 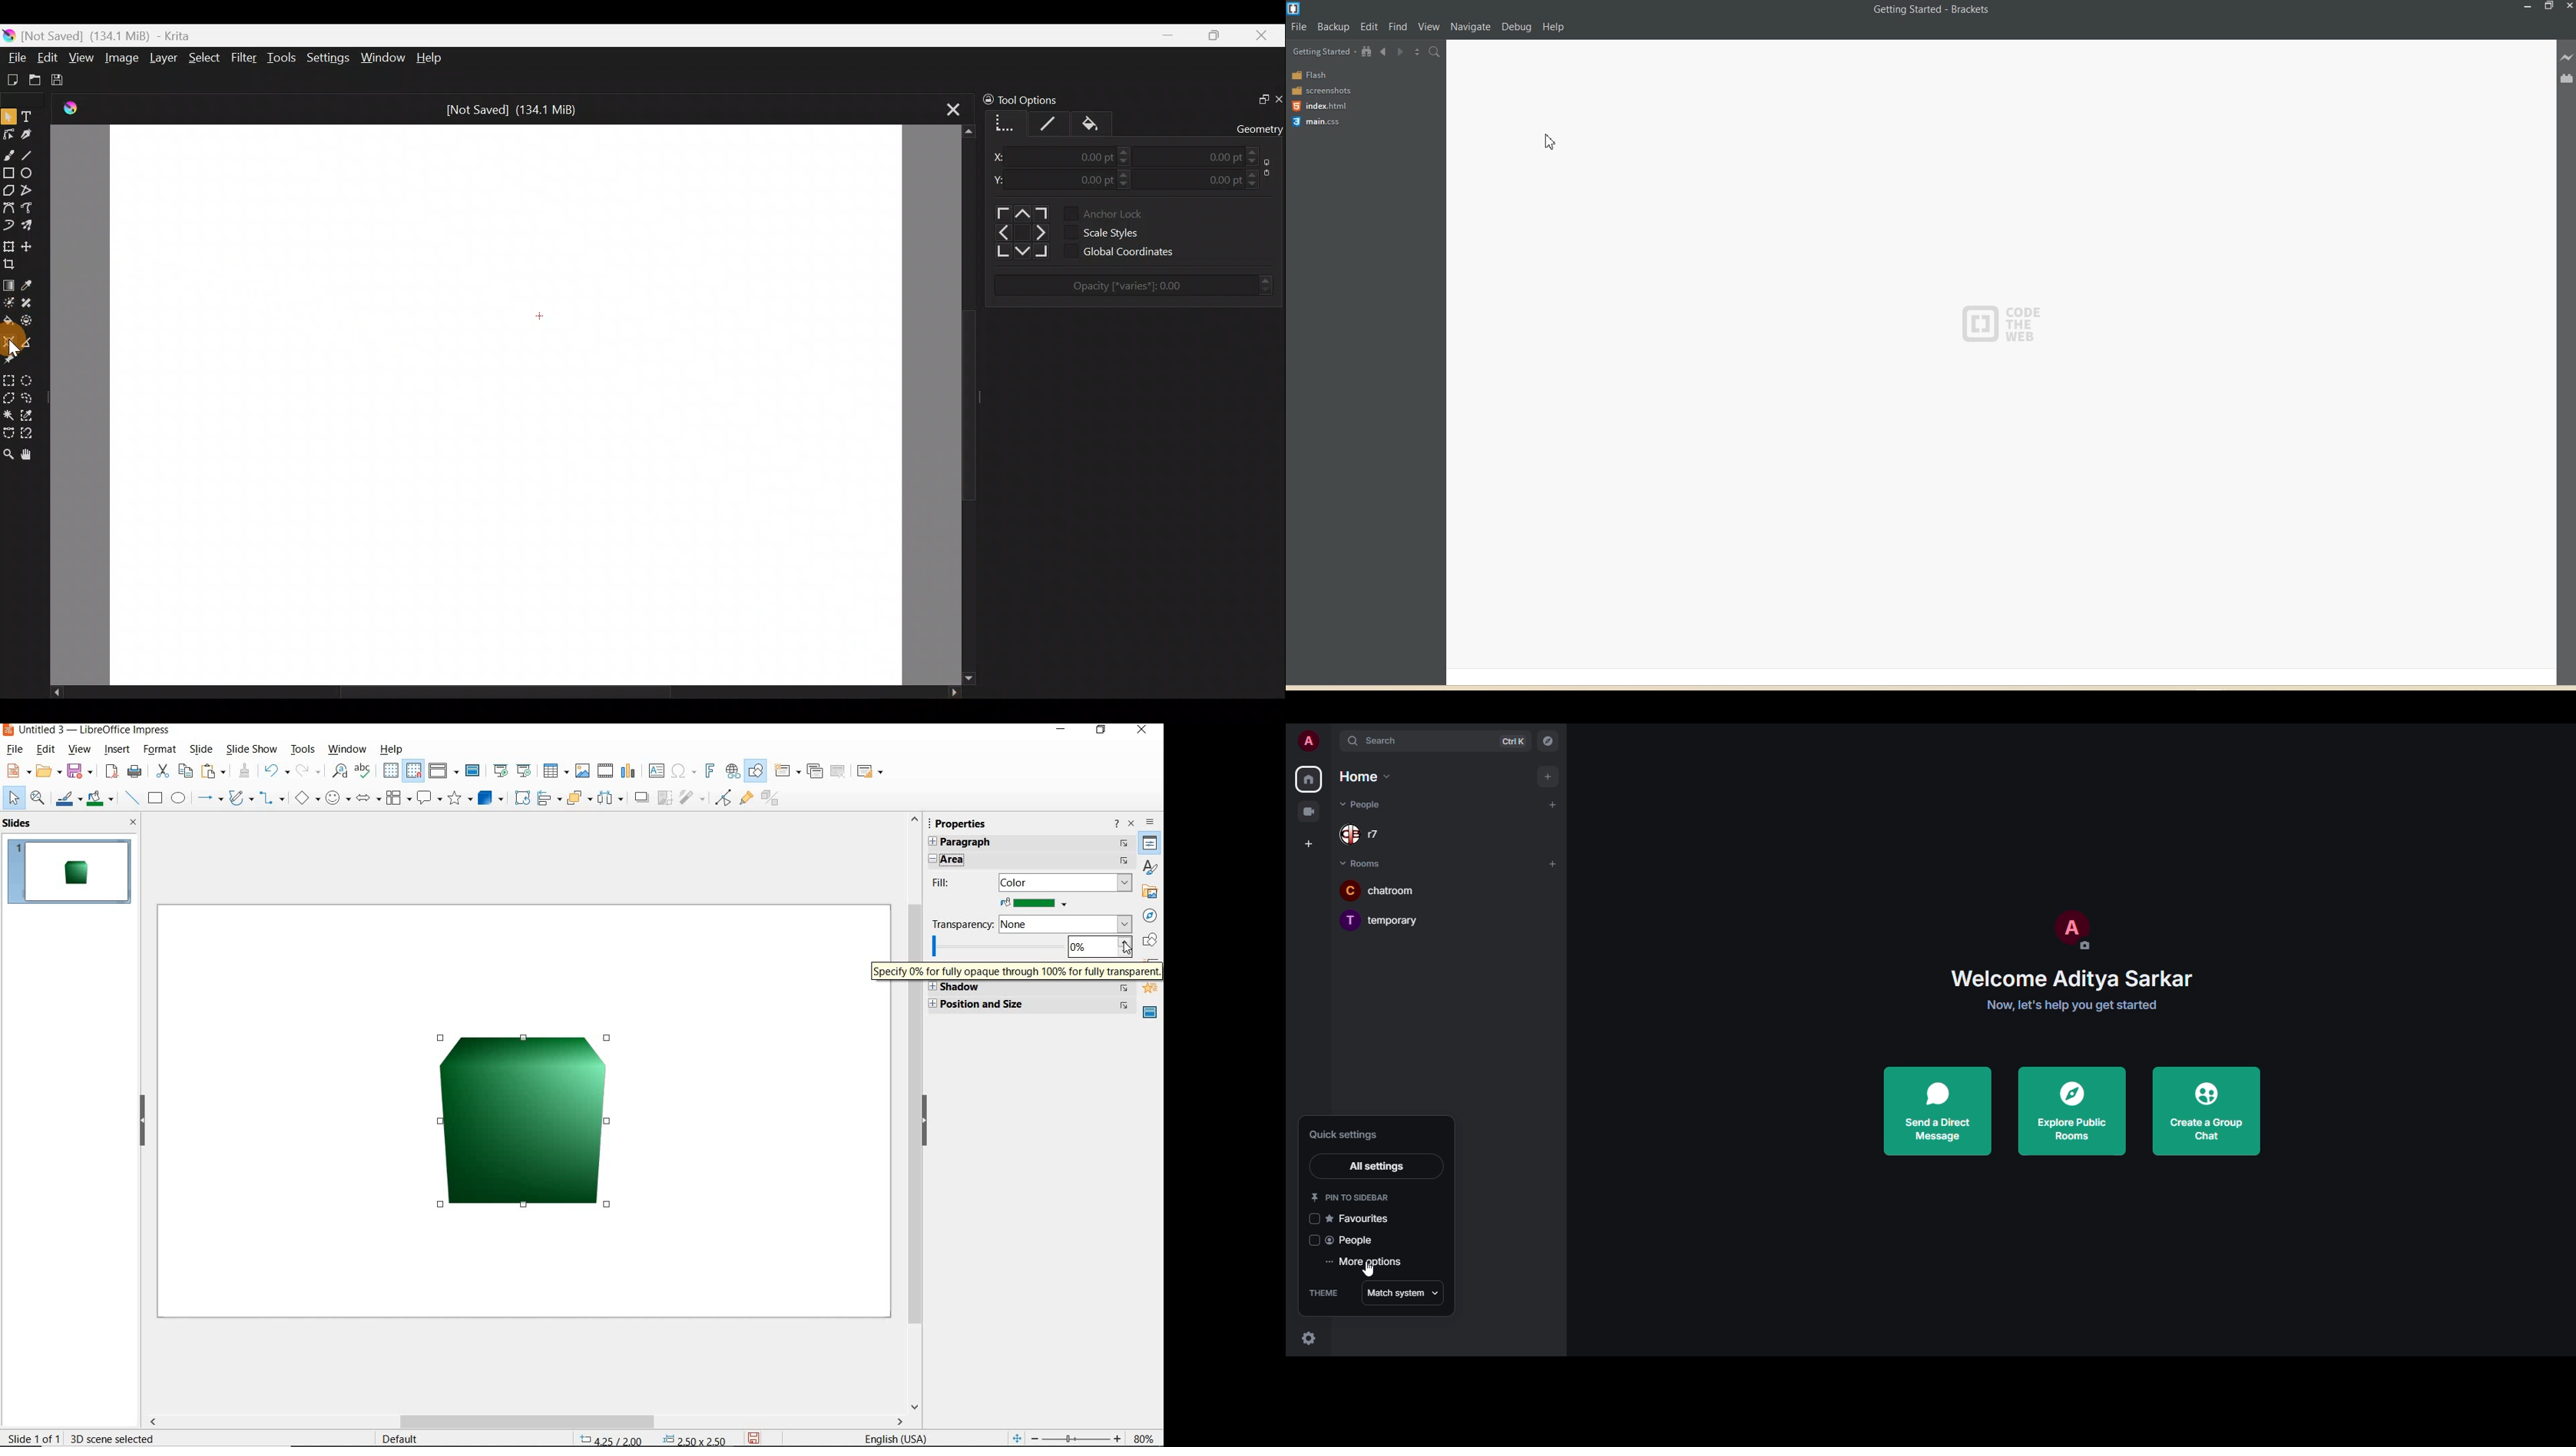 I want to click on main.css, so click(x=1319, y=122).